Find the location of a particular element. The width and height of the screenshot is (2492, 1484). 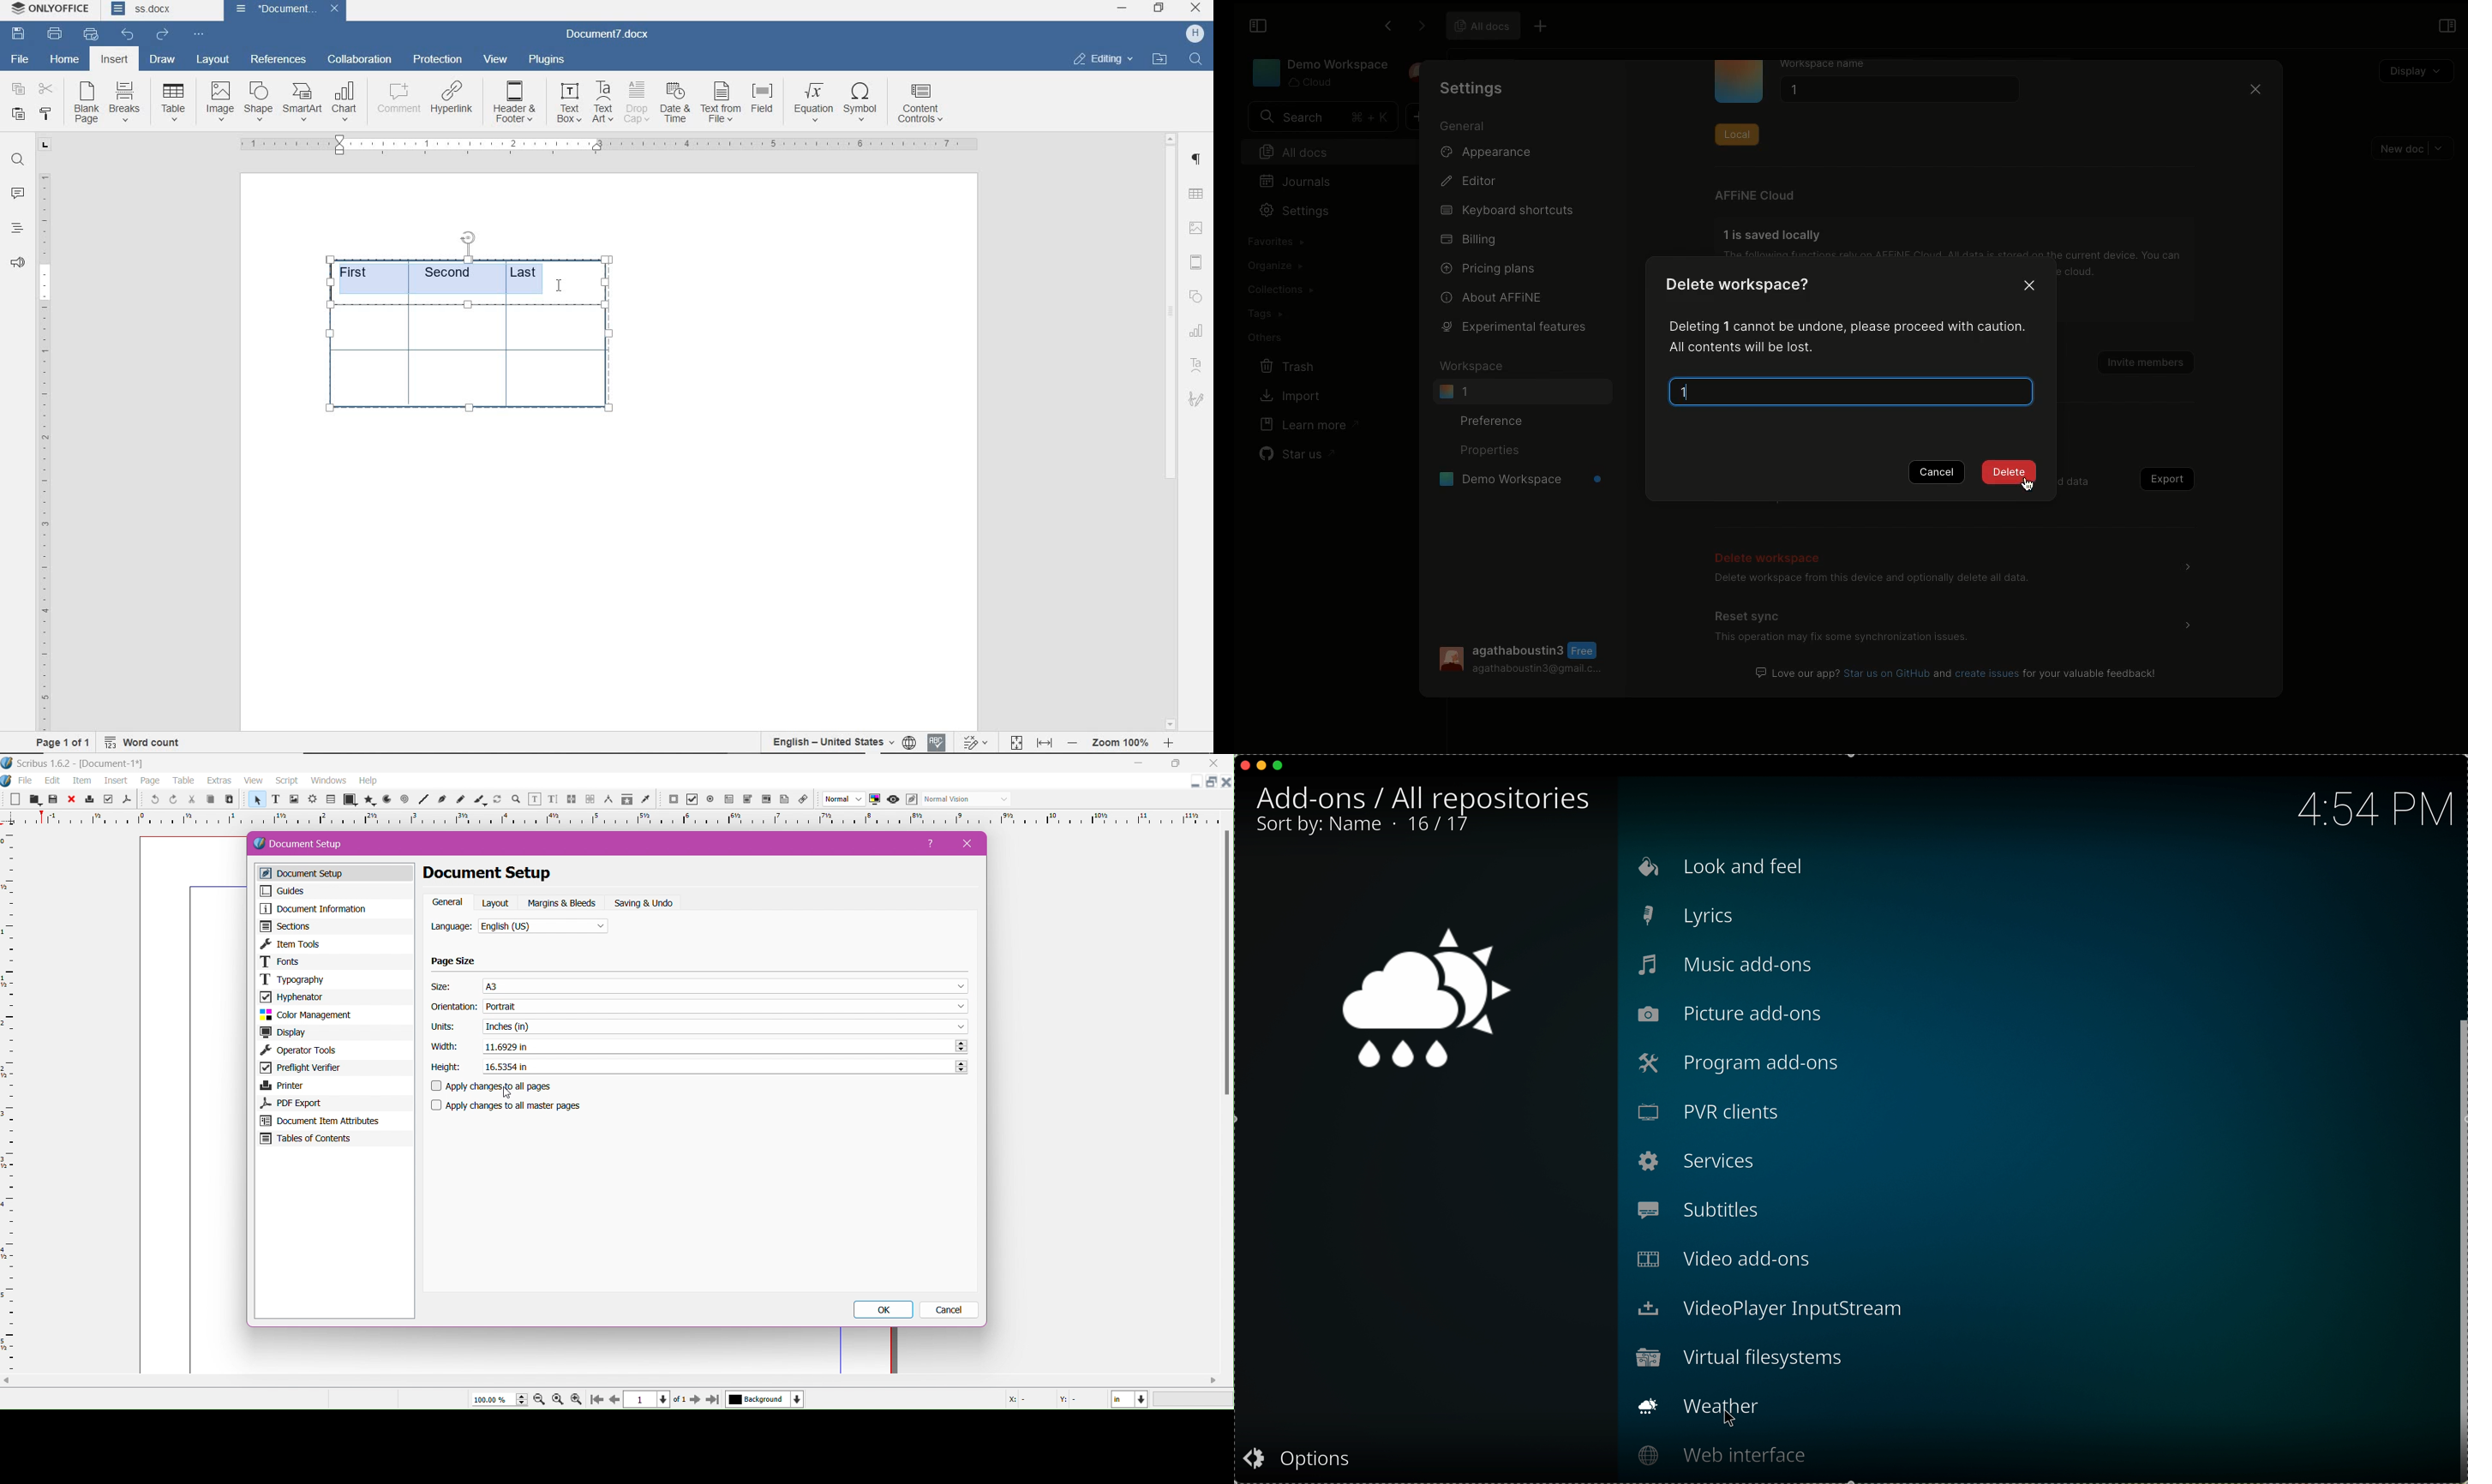

Select the language from the list is located at coordinates (544, 928).